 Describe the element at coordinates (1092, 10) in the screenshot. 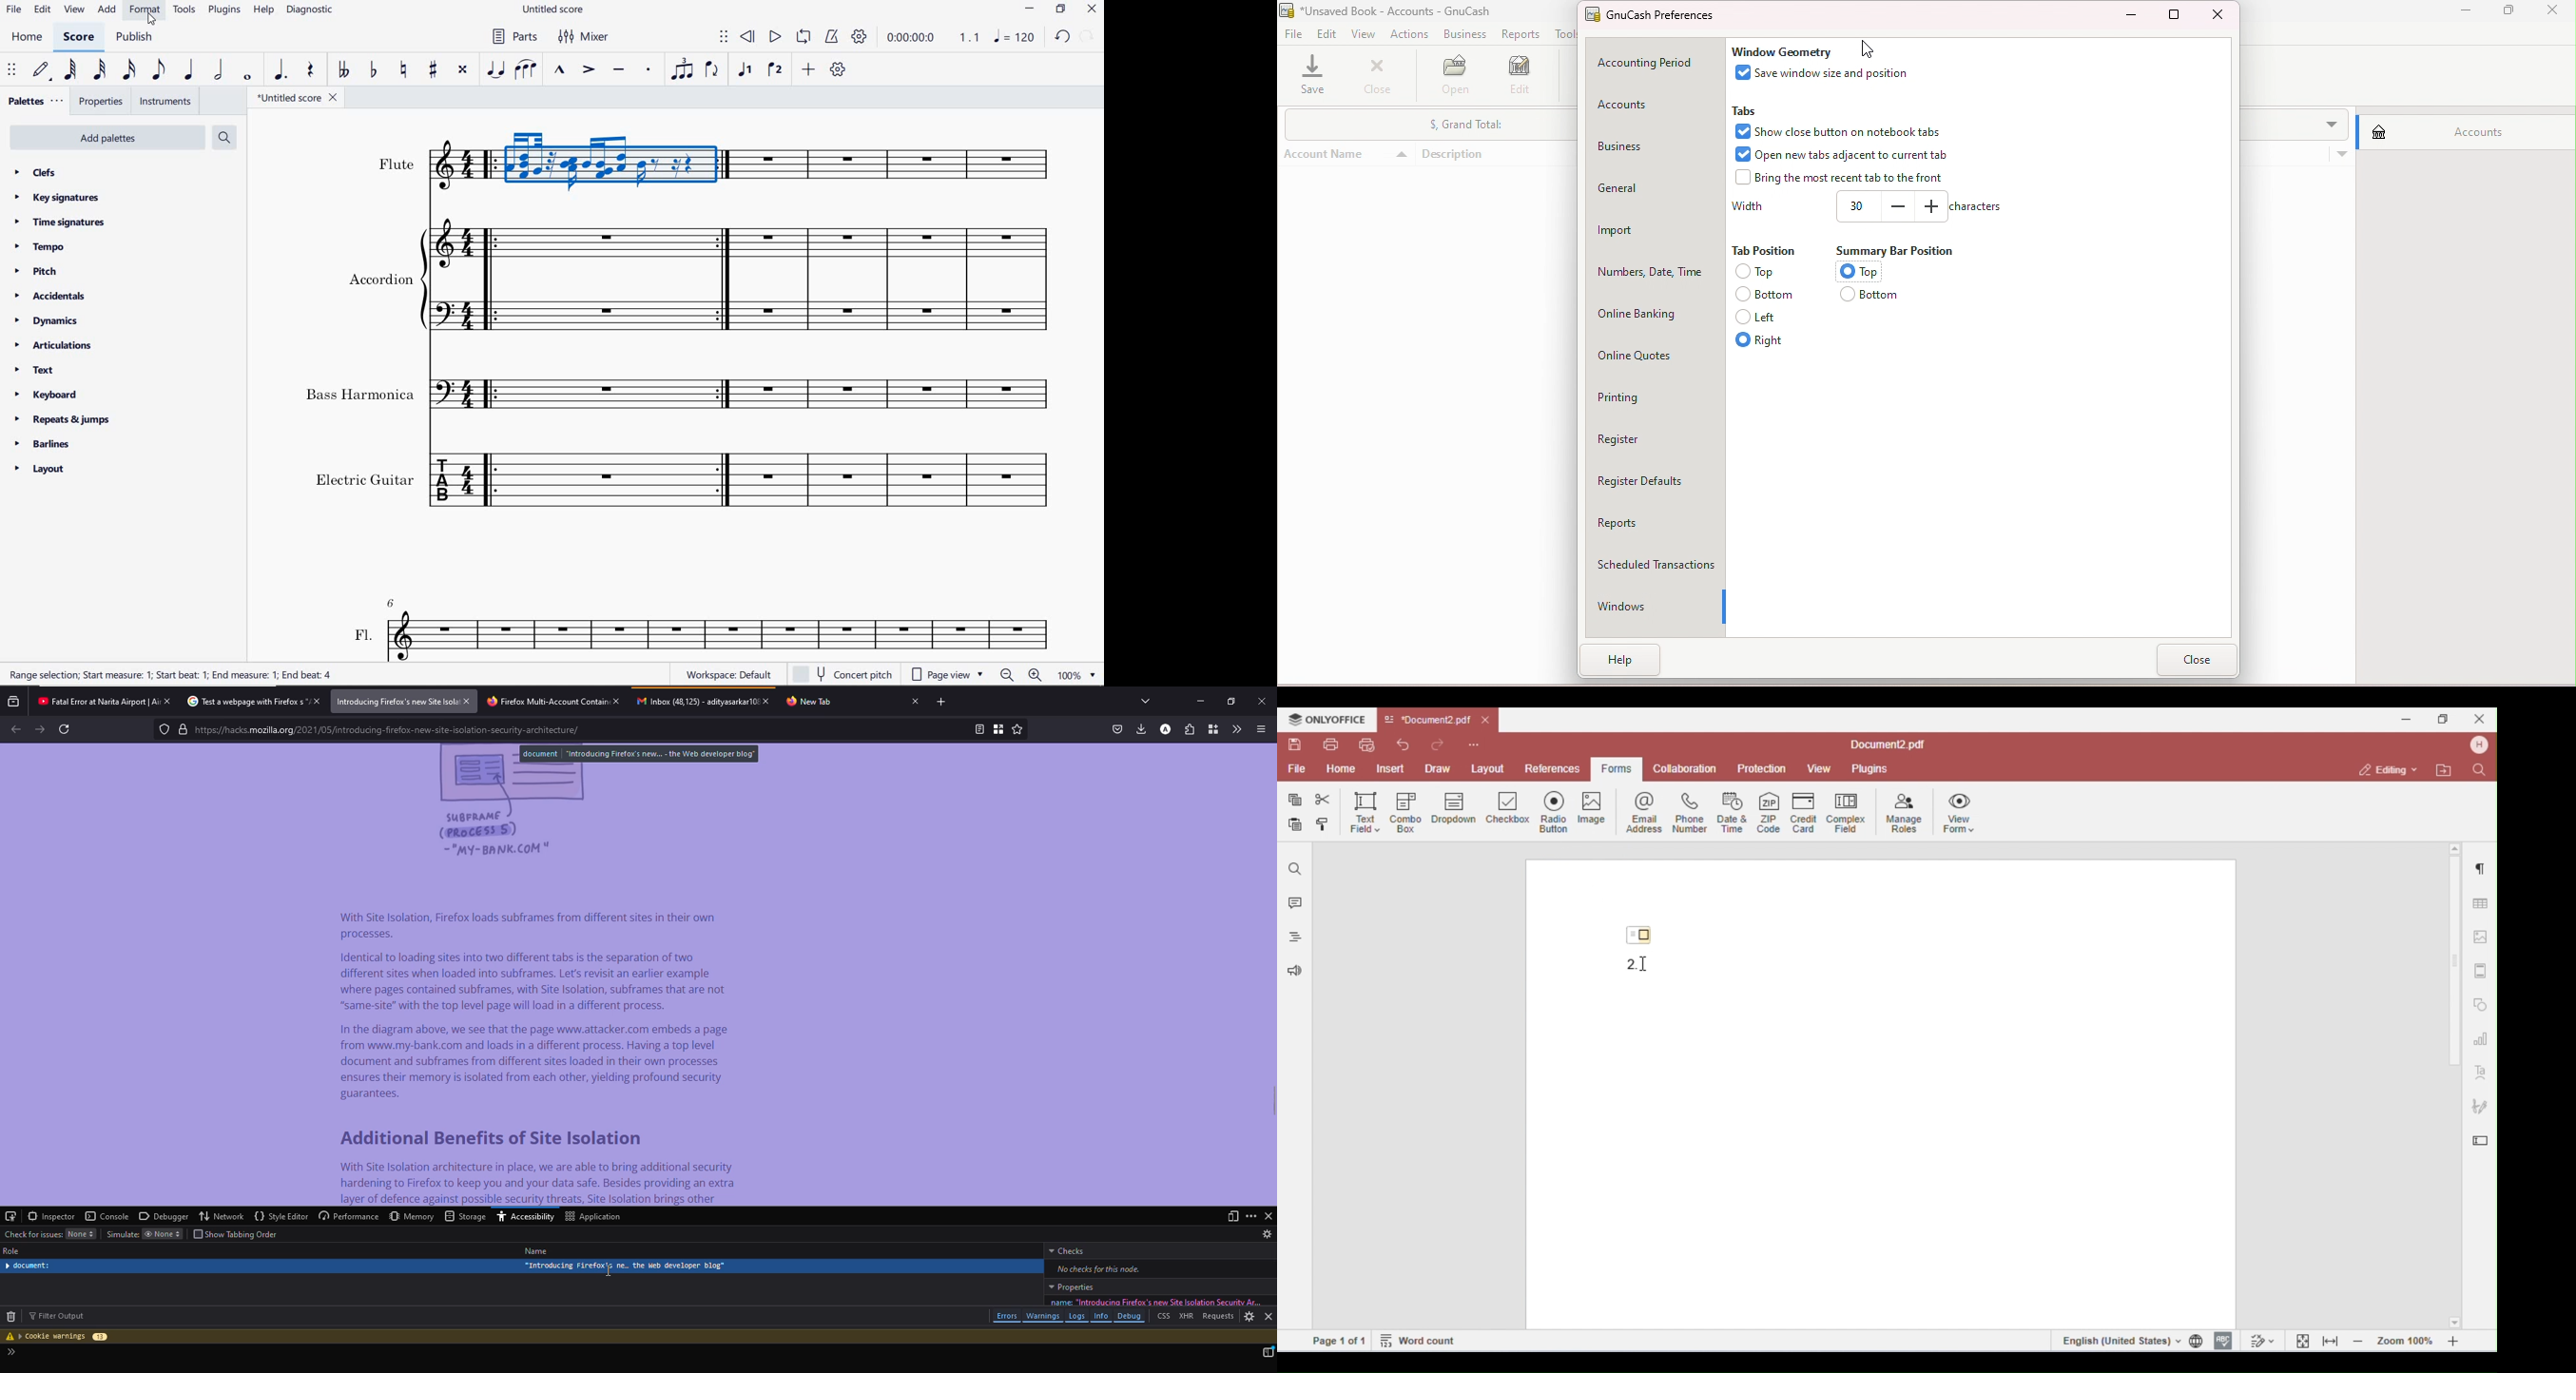

I see `CLOSE` at that location.